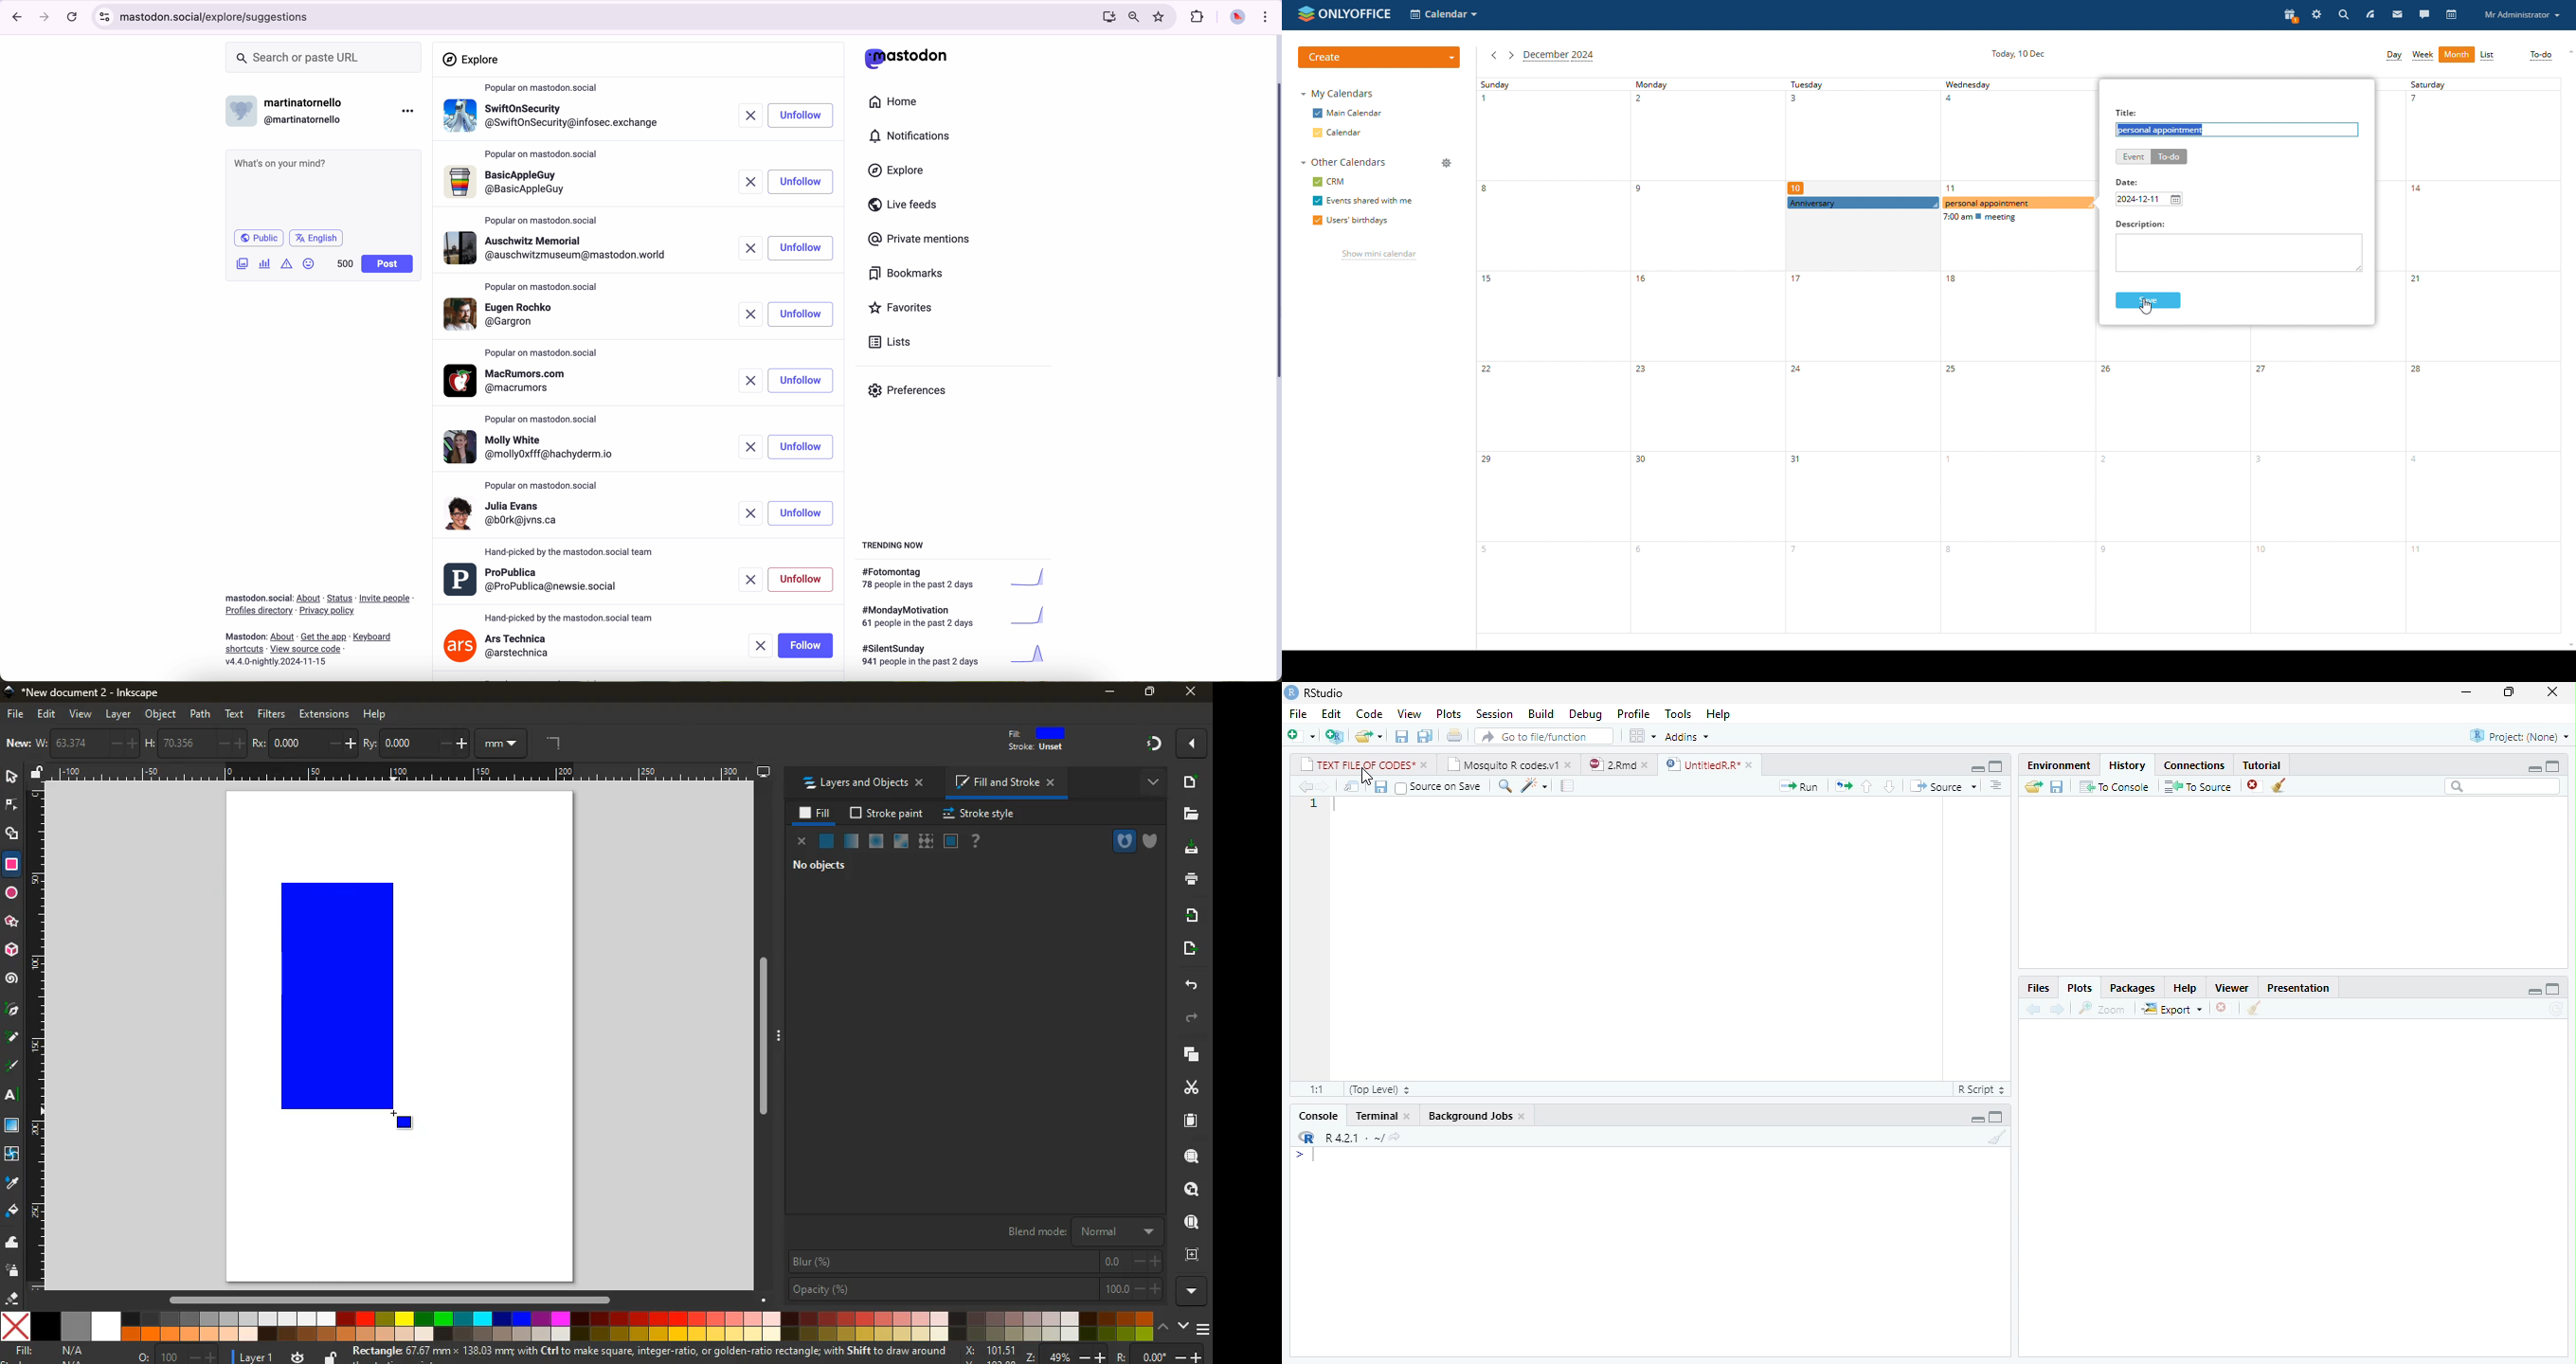 This screenshot has width=2576, height=1372. I want to click on charts, so click(267, 264).